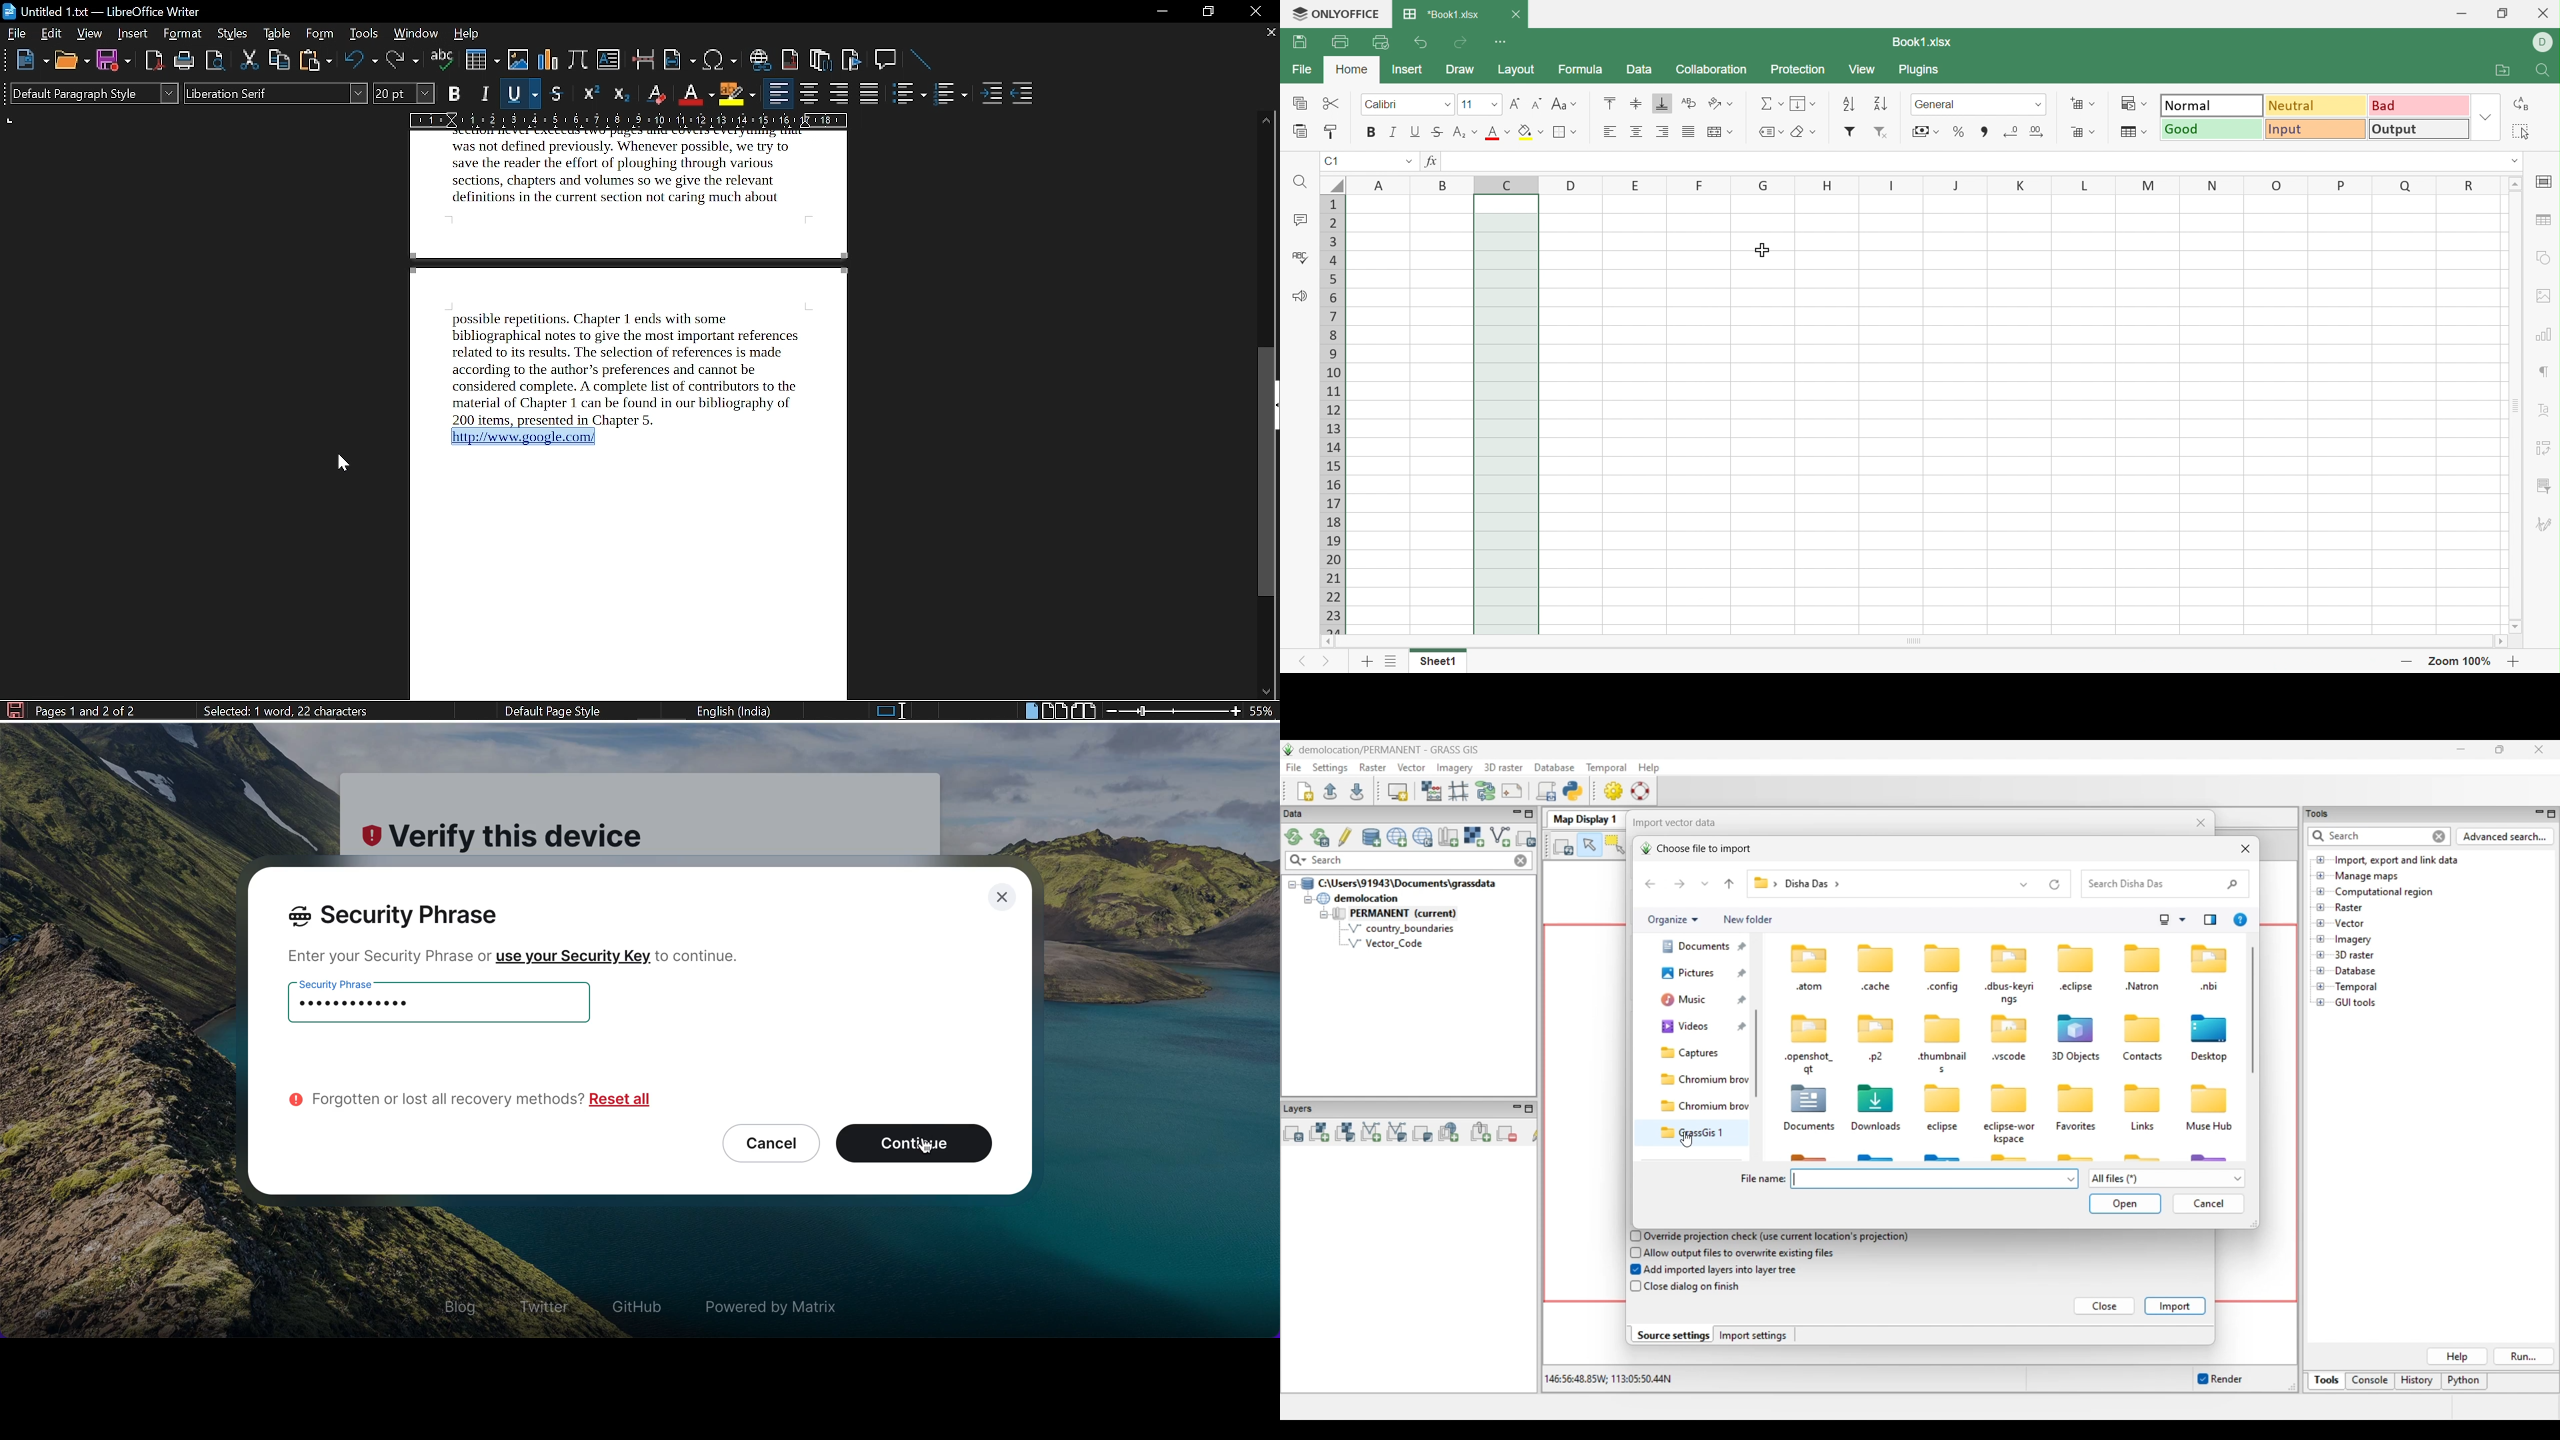 The image size is (2576, 1456). Describe the element at coordinates (457, 1305) in the screenshot. I see `blog` at that location.